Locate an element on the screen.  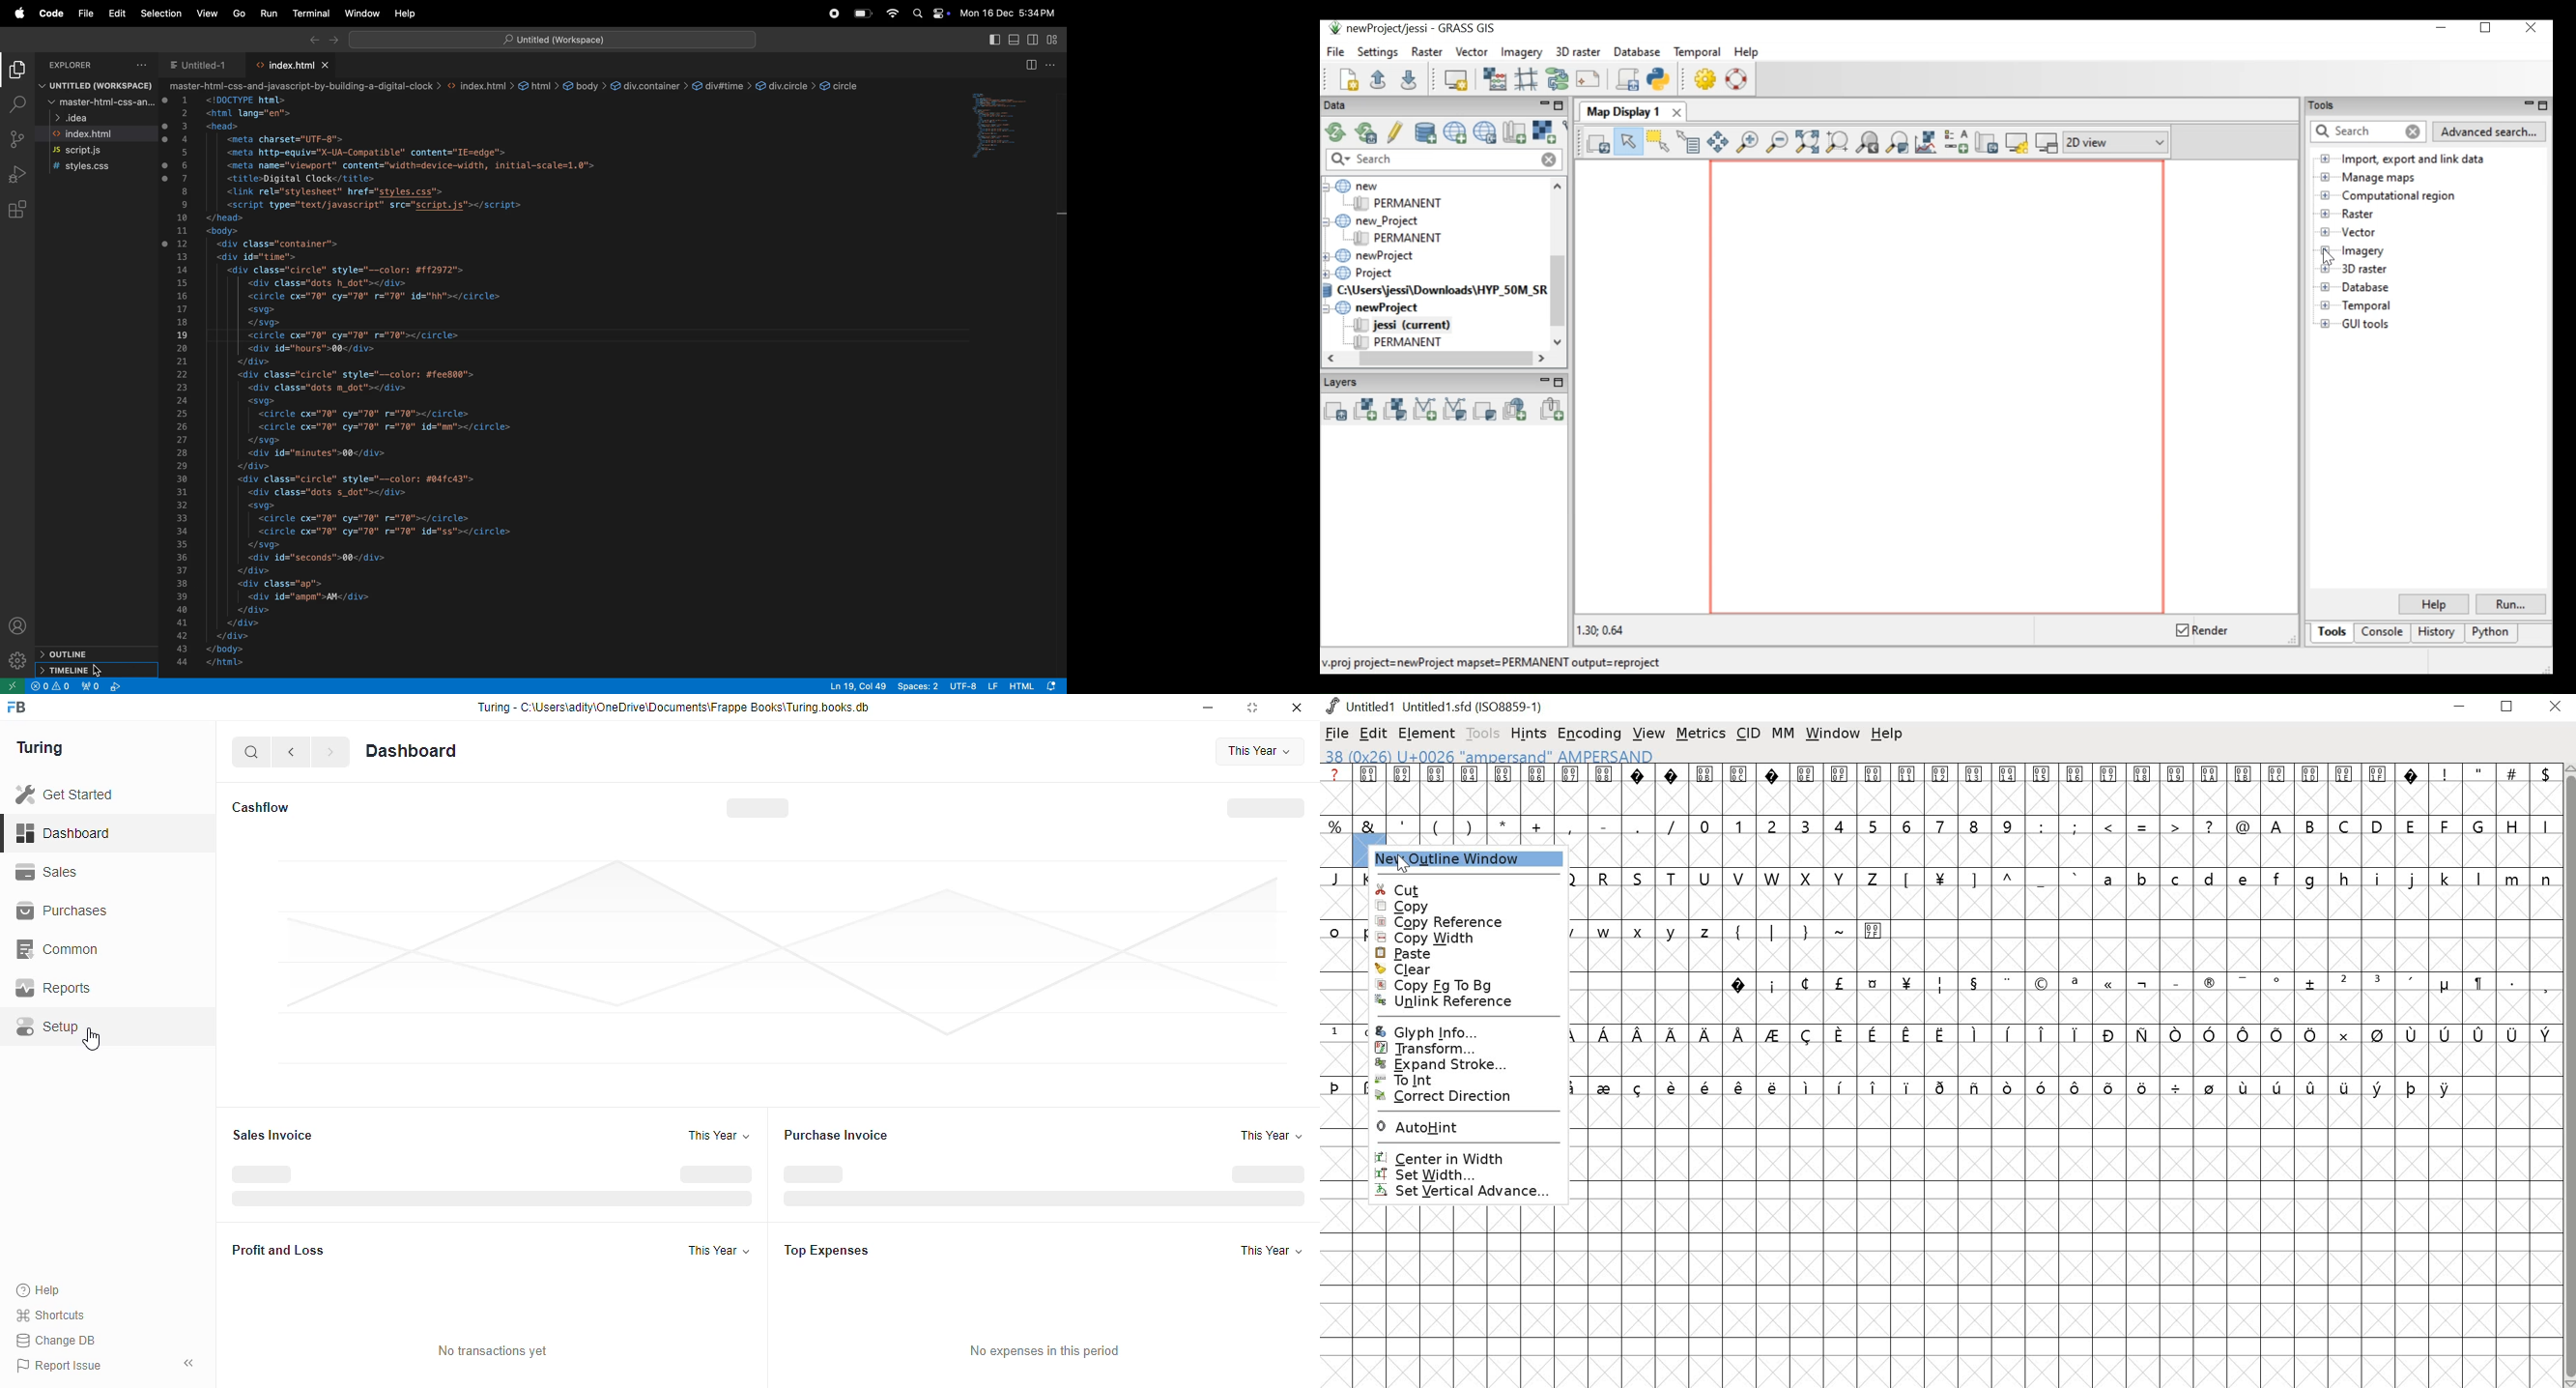
symbol is located at coordinates (2076, 1086).